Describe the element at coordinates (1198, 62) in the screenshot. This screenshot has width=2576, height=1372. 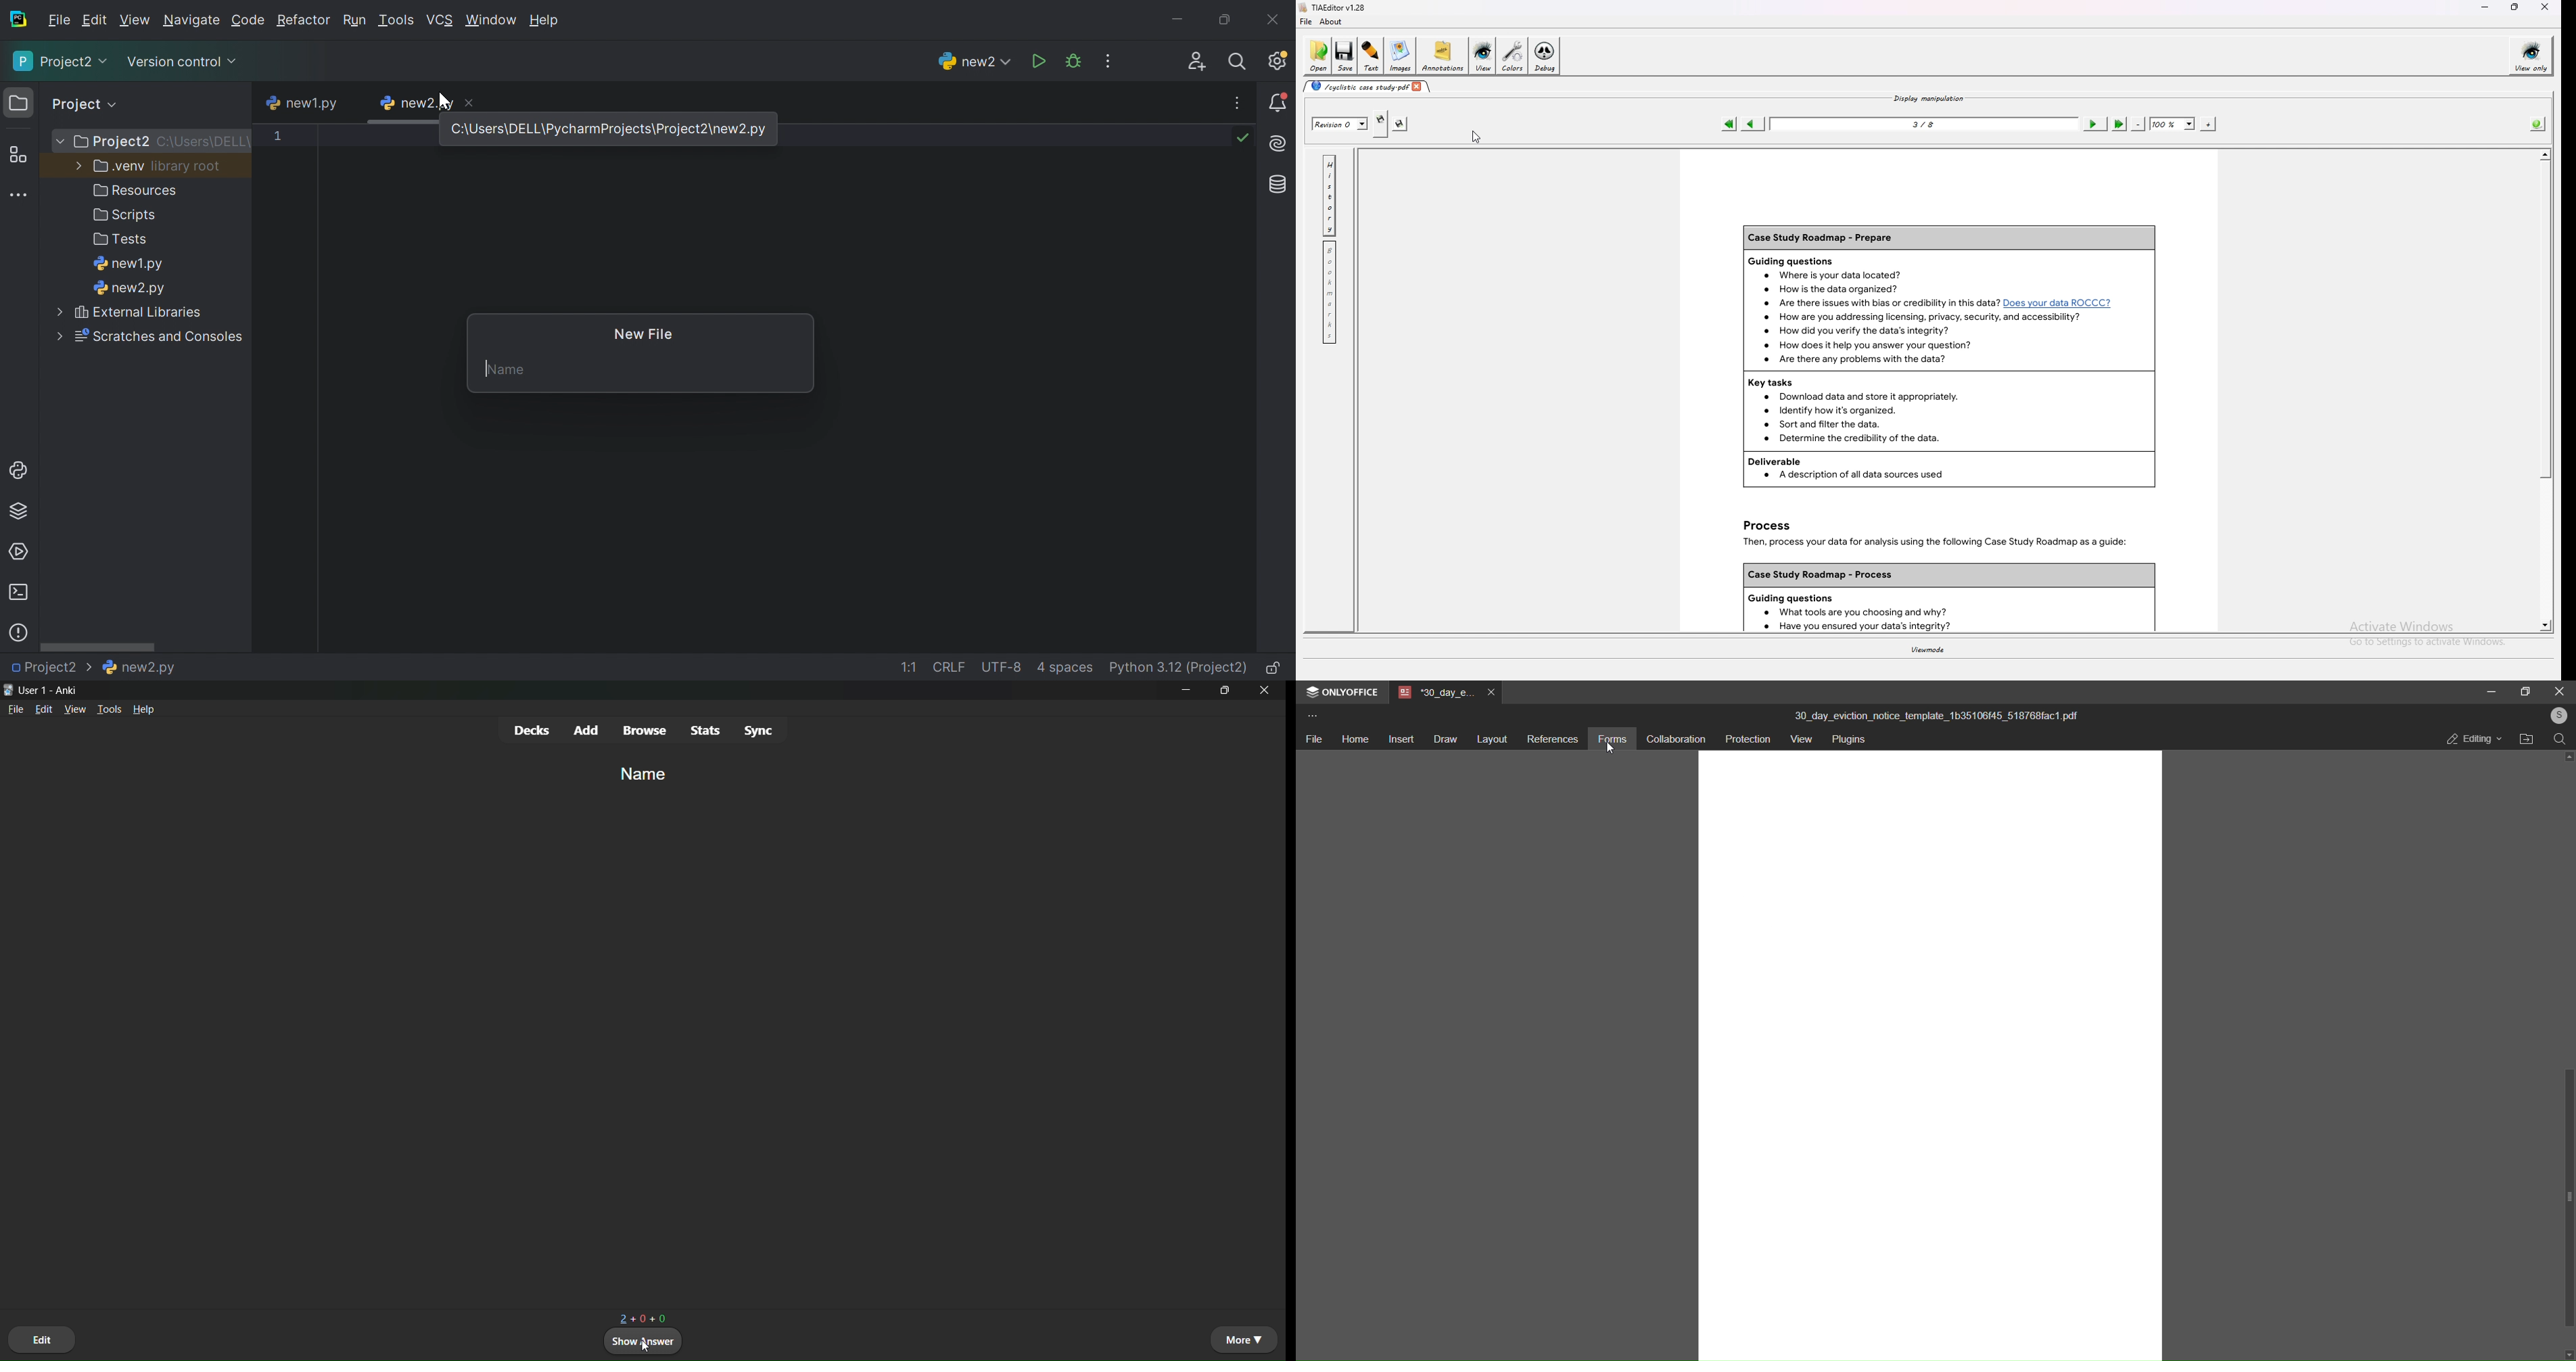
I see `Code with me` at that location.